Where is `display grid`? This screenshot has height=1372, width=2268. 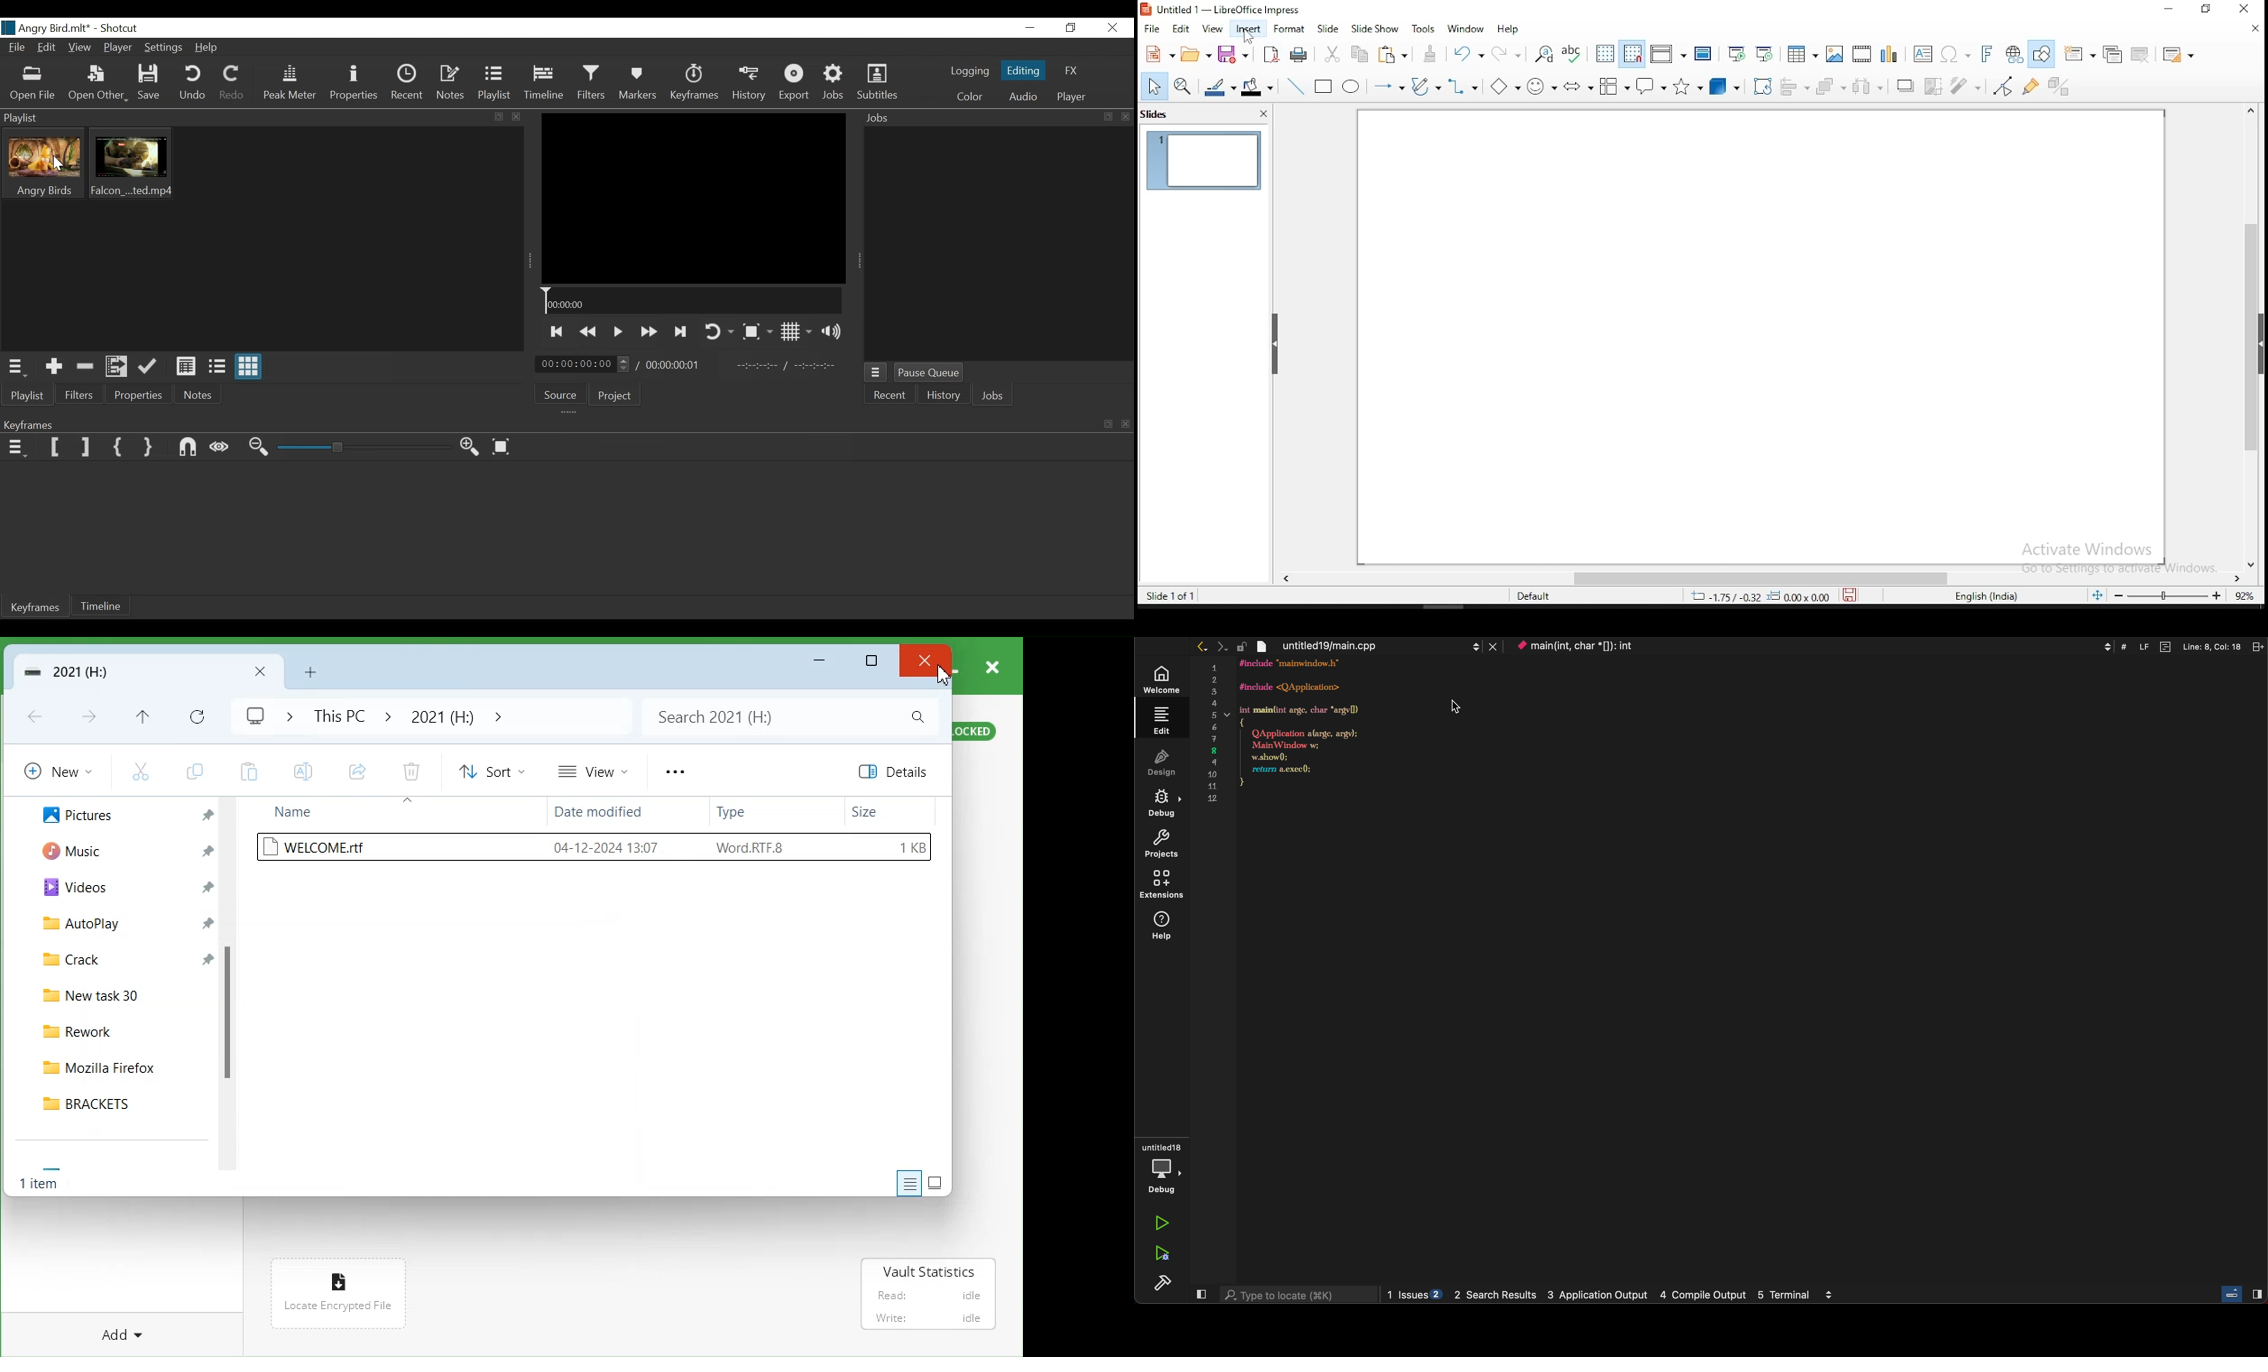 display grid is located at coordinates (1604, 54).